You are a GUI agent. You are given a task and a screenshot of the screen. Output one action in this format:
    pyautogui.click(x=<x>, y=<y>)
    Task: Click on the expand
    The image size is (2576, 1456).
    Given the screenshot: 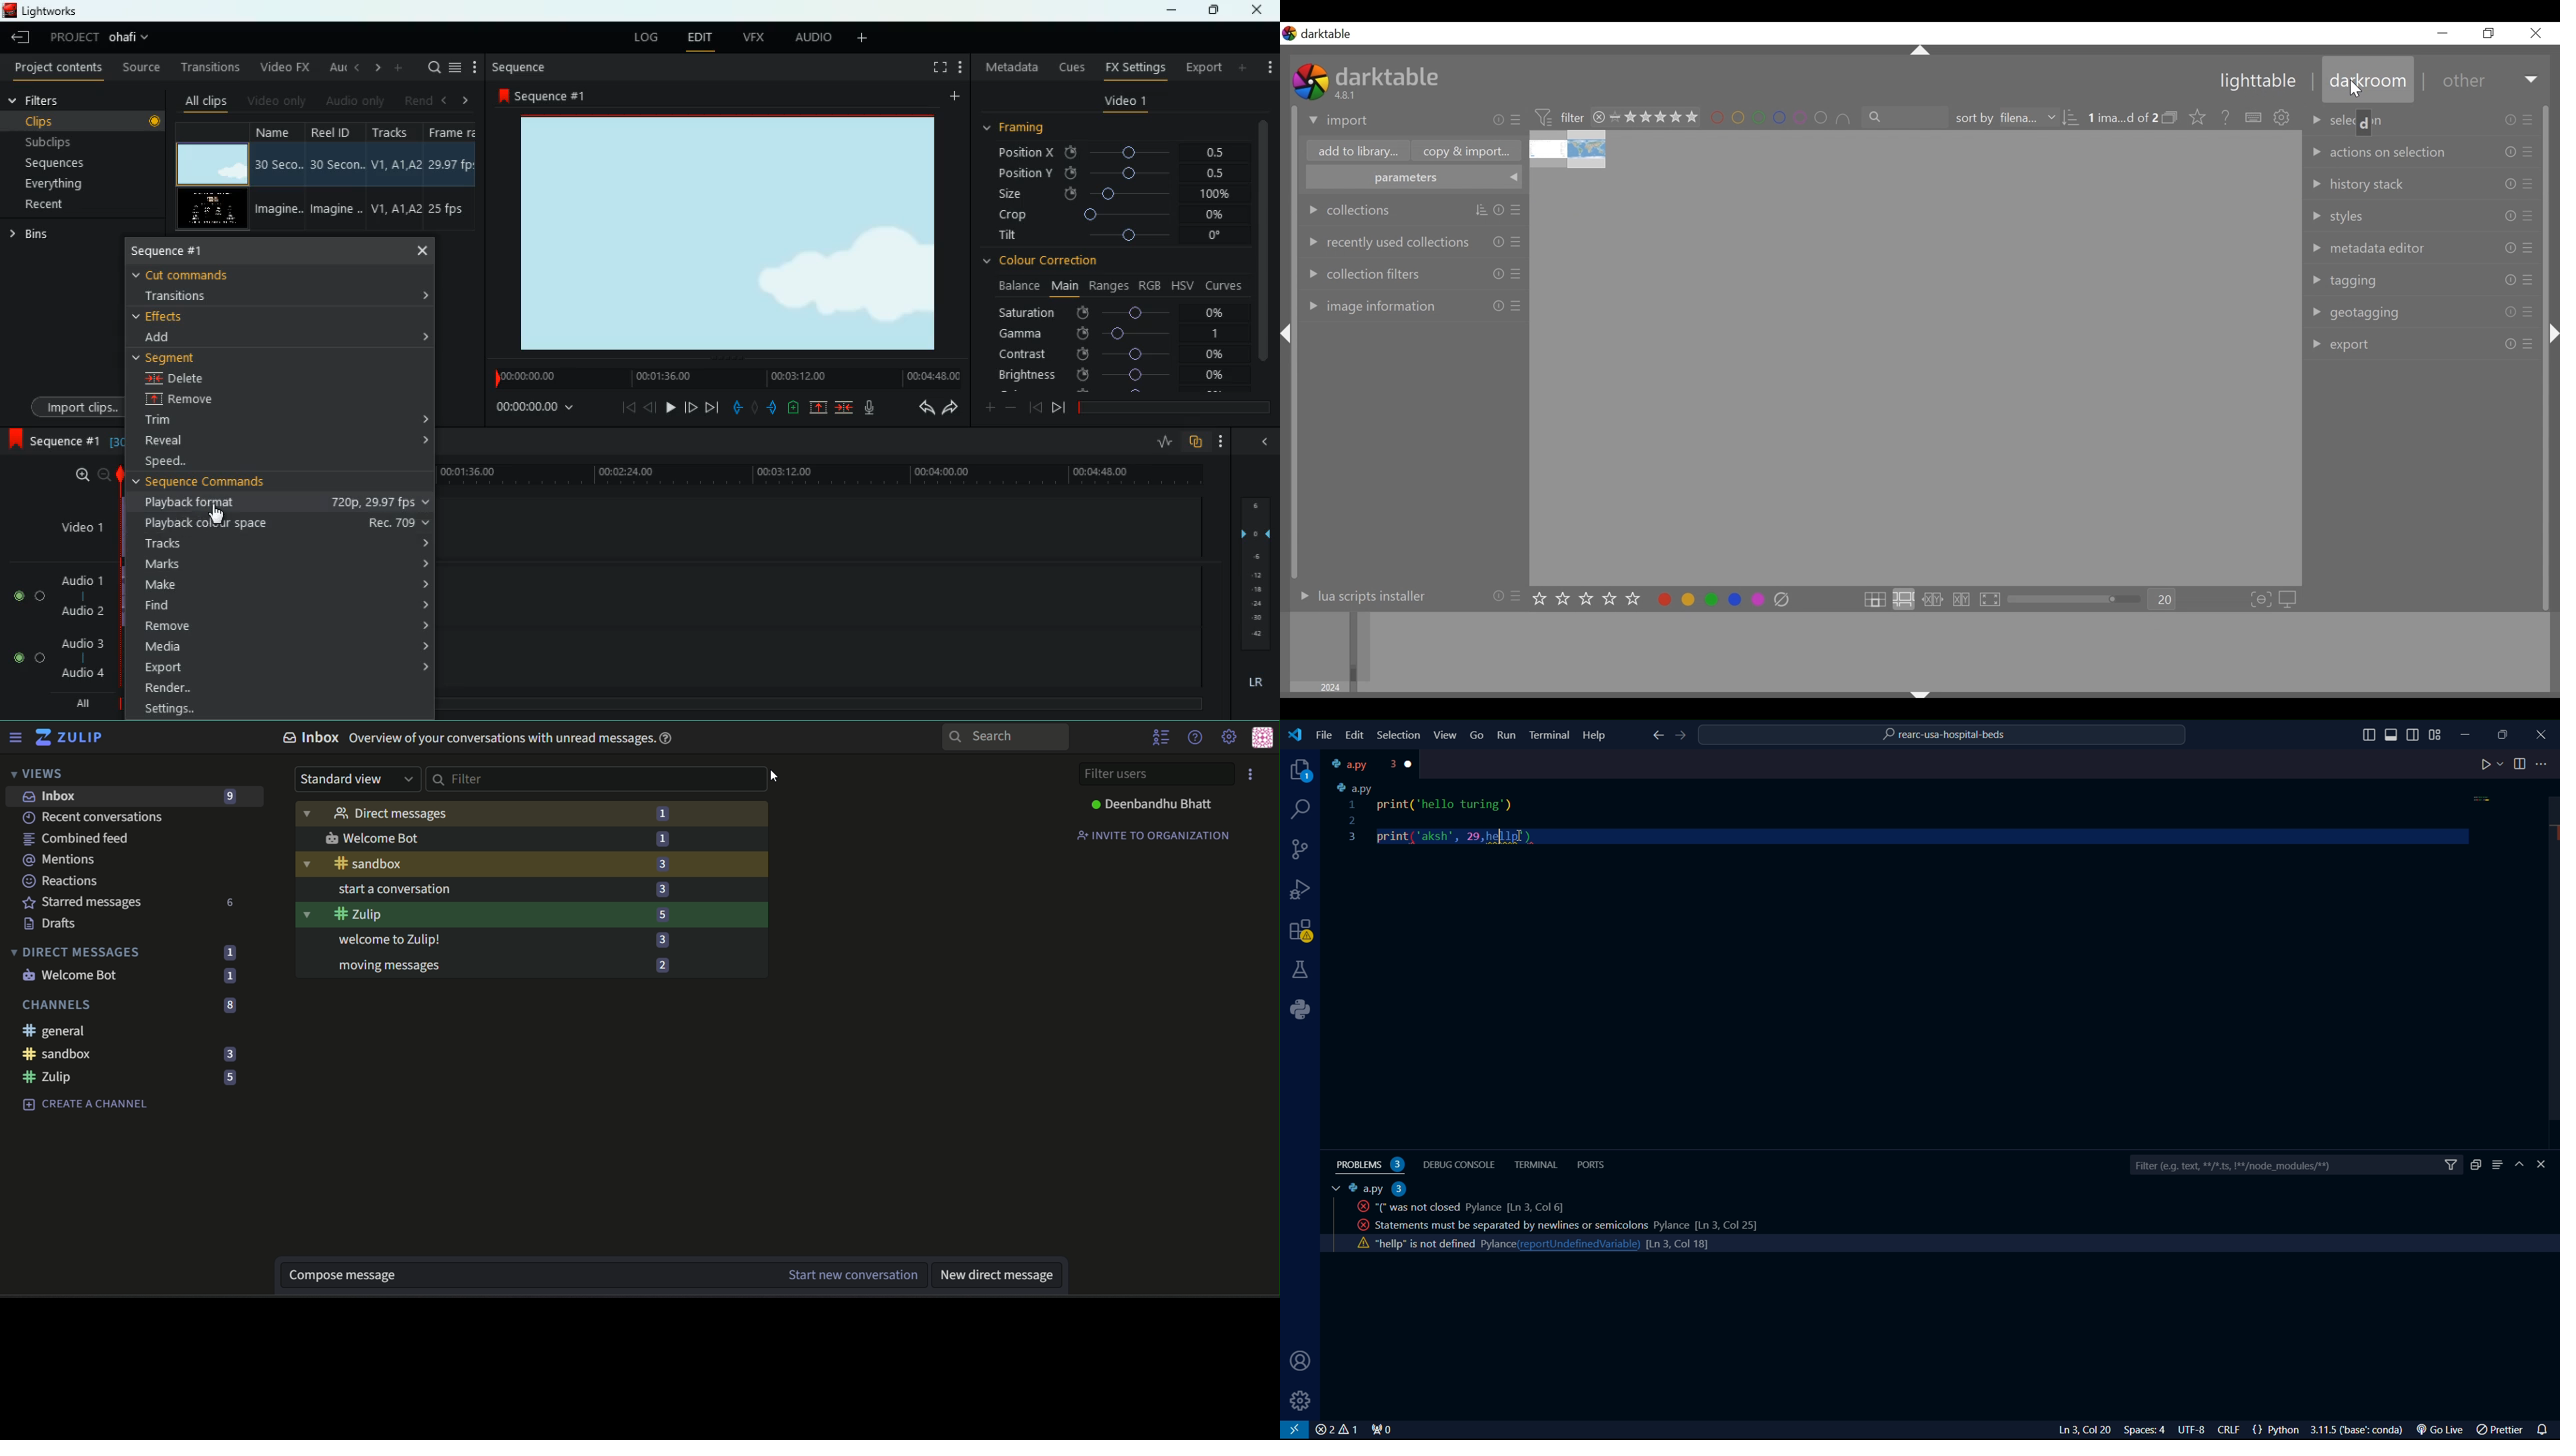 What is the action you would take?
    pyautogui.click(x=422, y=419)
    